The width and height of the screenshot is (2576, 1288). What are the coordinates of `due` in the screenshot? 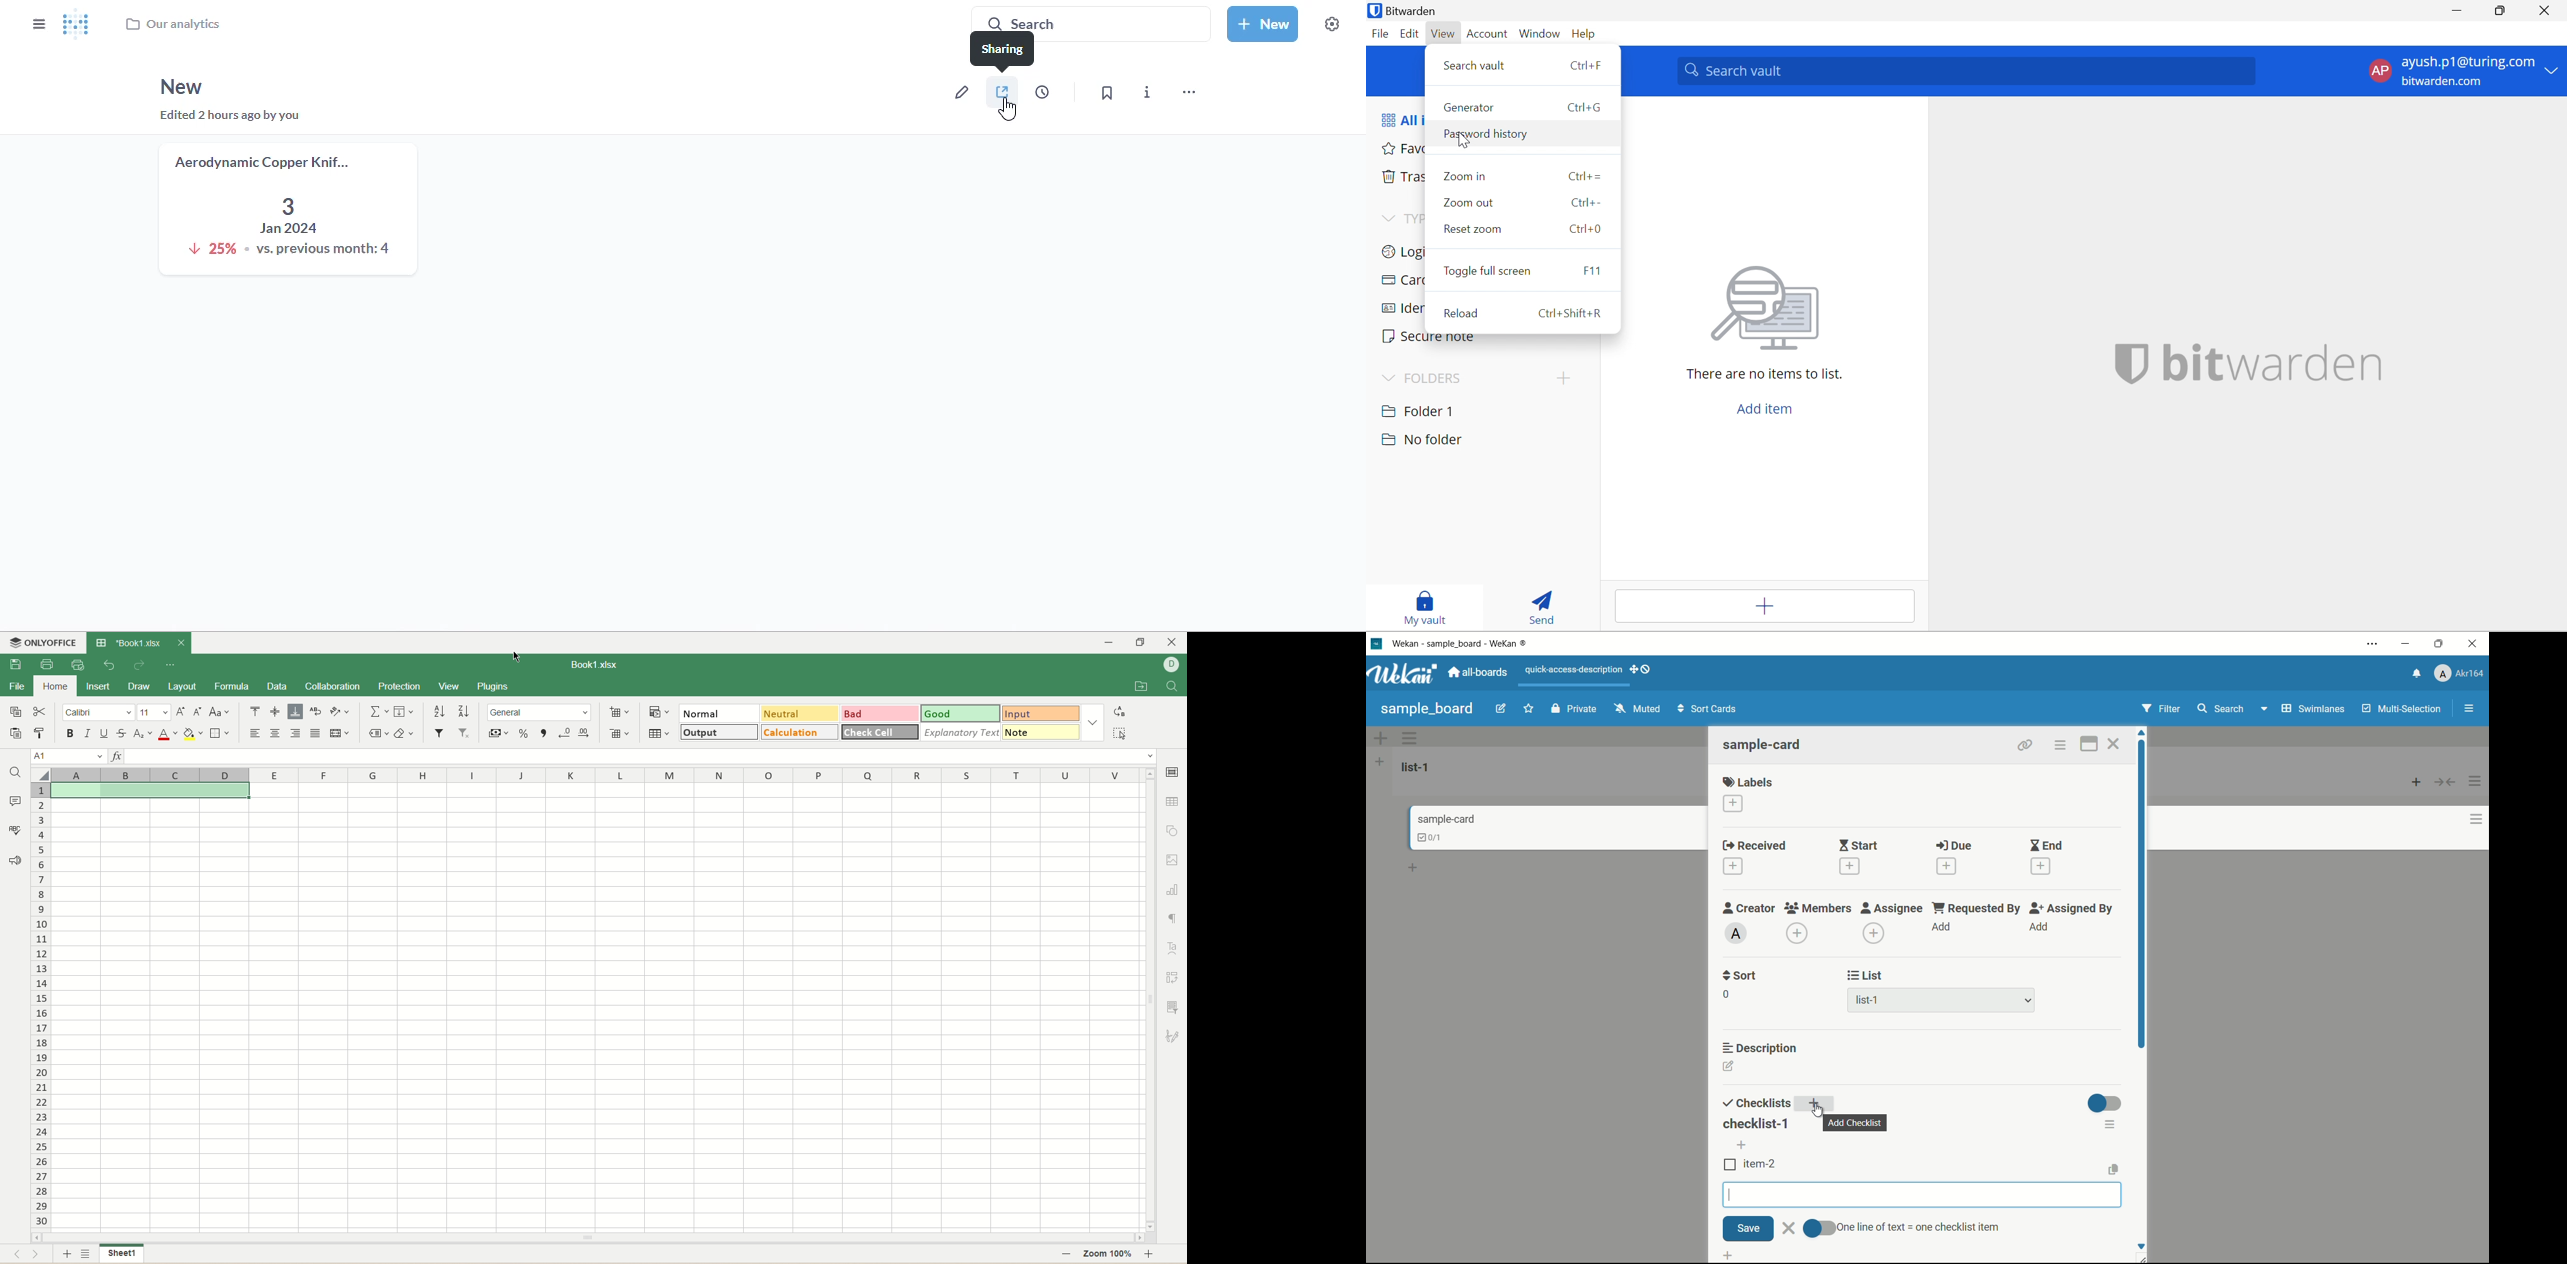 It's located at (1954, 846).